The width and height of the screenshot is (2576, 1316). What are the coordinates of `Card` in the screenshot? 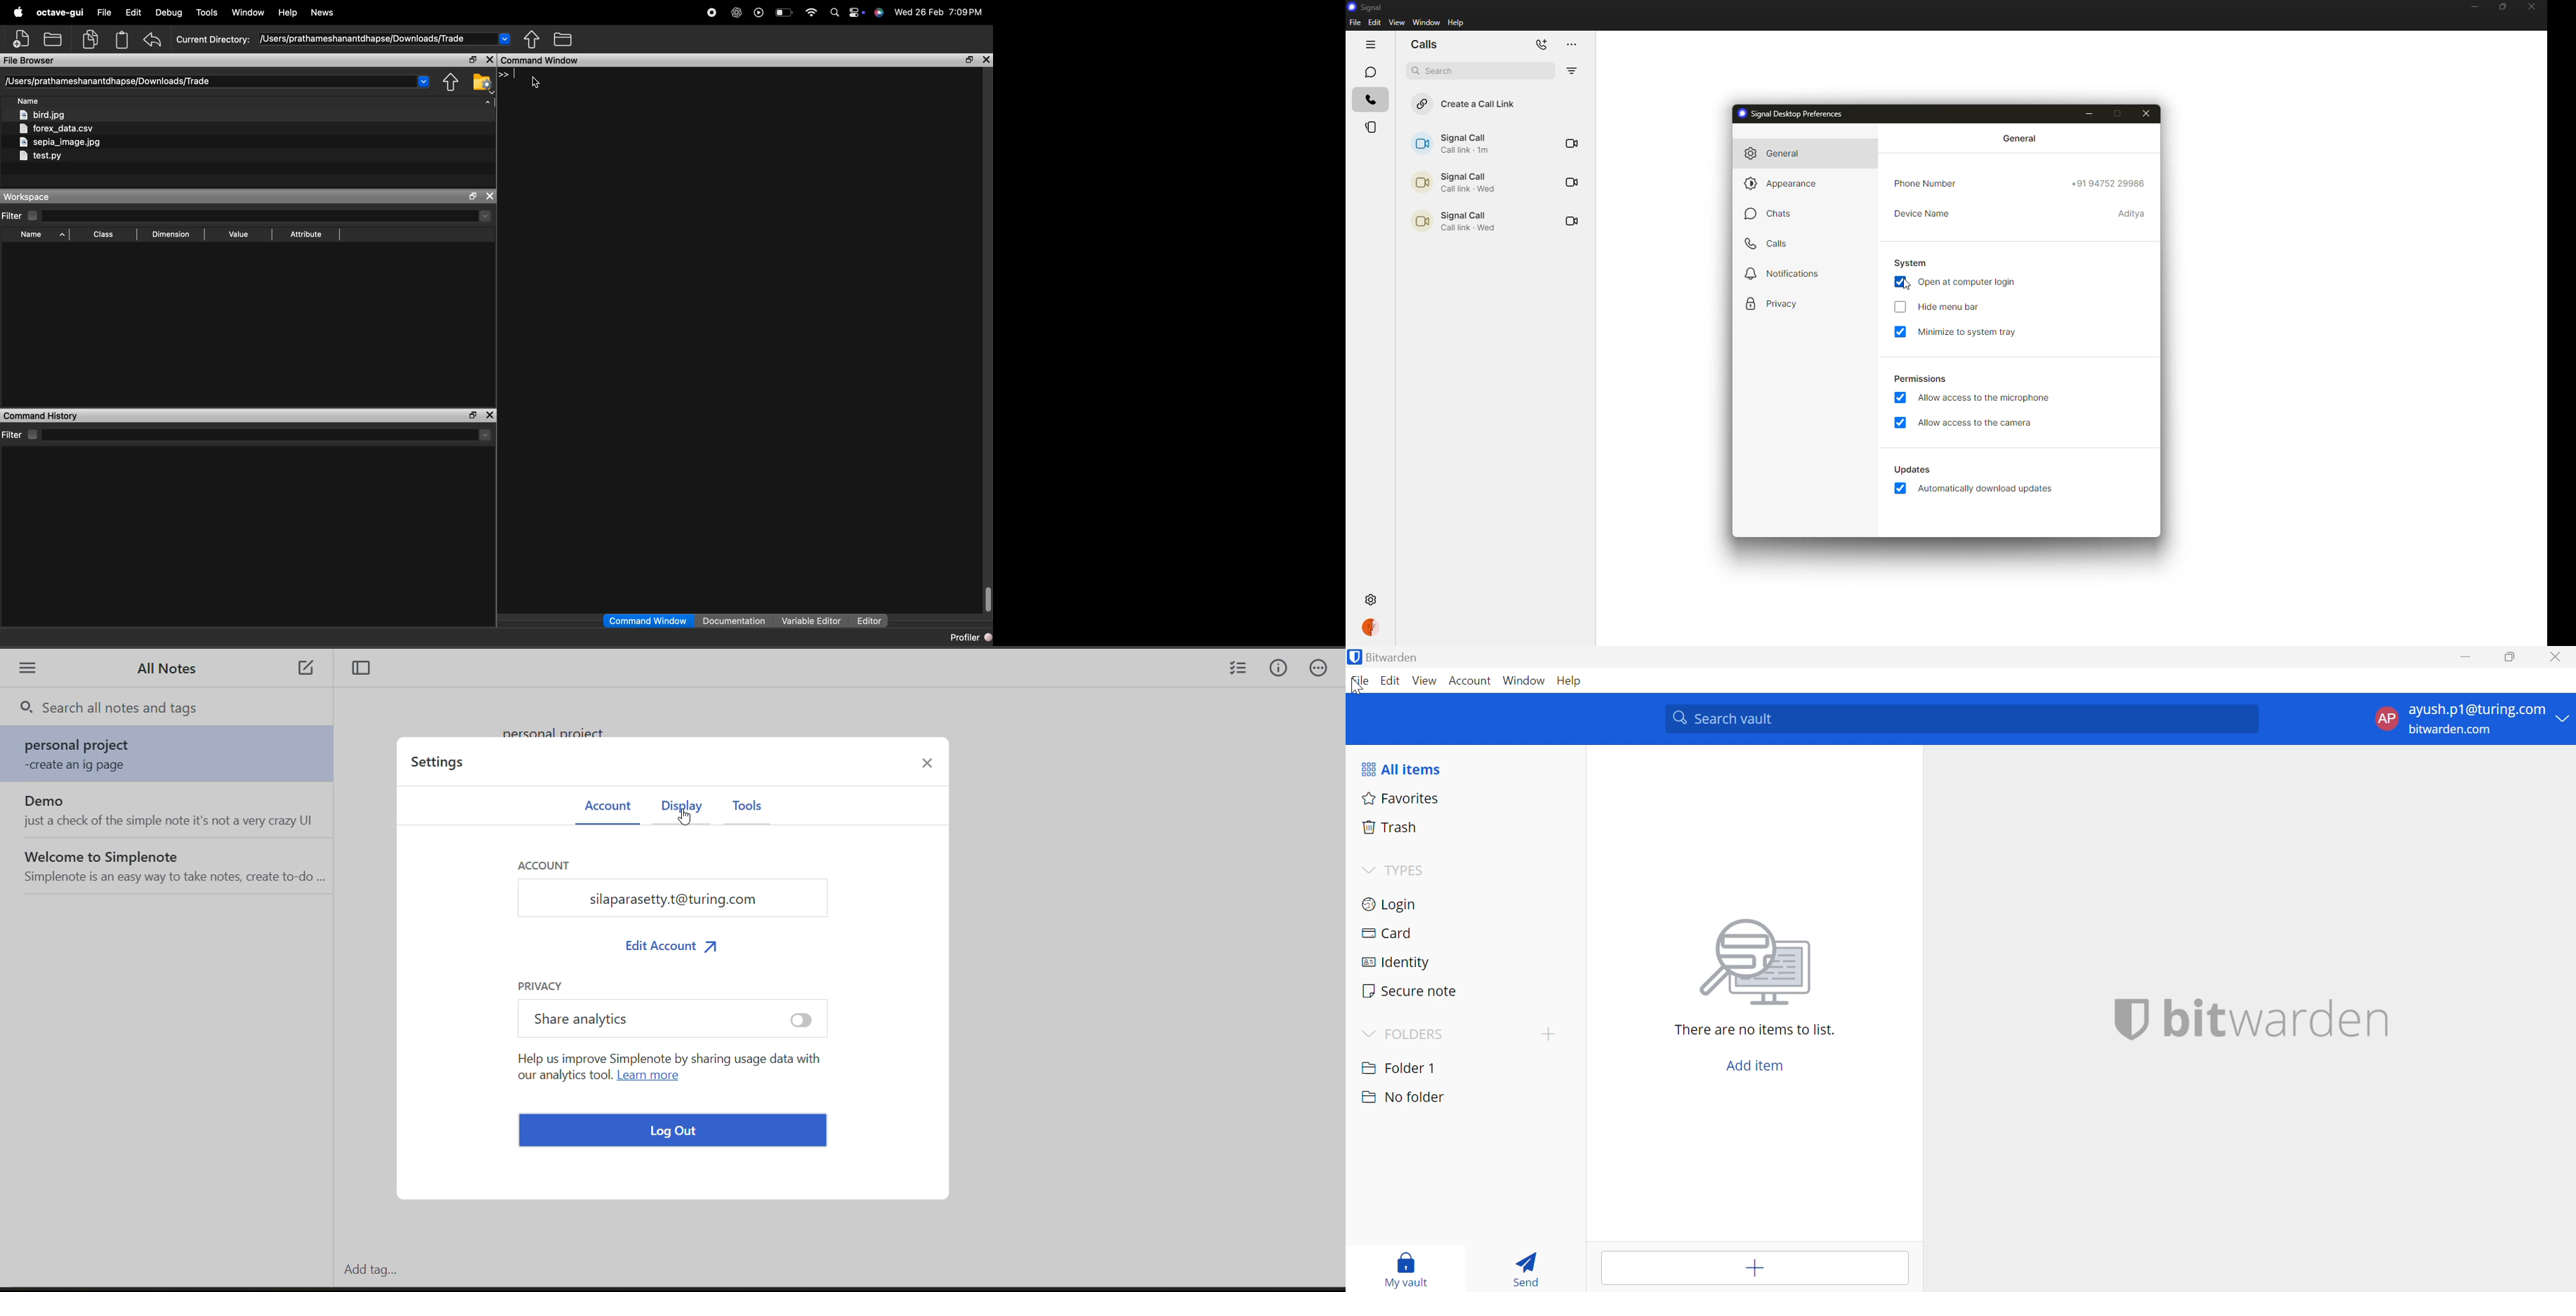 It's located at (1389, 934).